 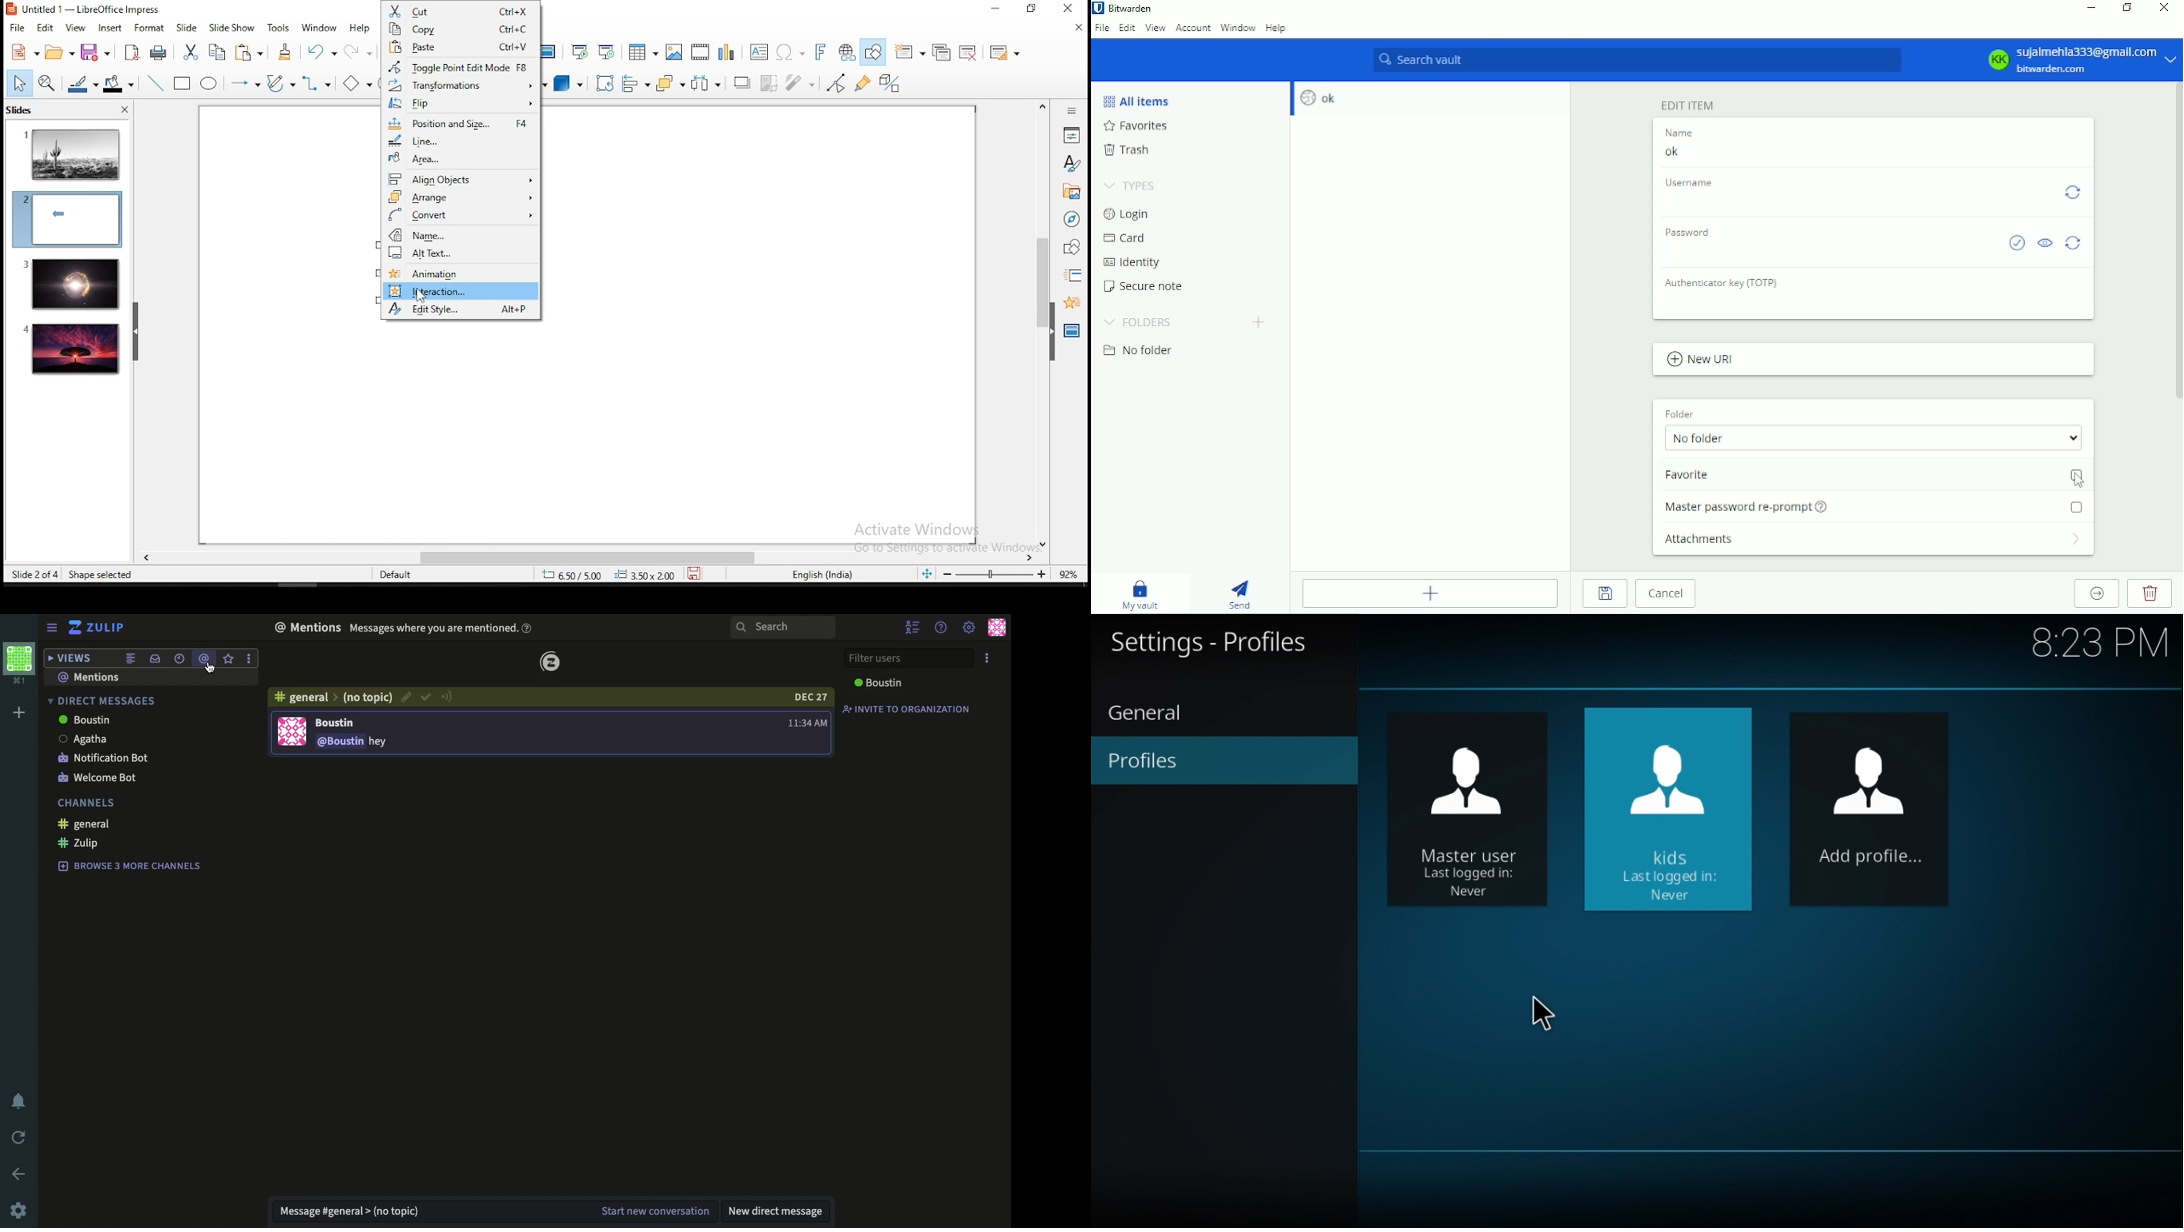 What do you see at coordinates (1072, 134) in the screenshot?
I see `properties` at bounding box center [1072, 134].